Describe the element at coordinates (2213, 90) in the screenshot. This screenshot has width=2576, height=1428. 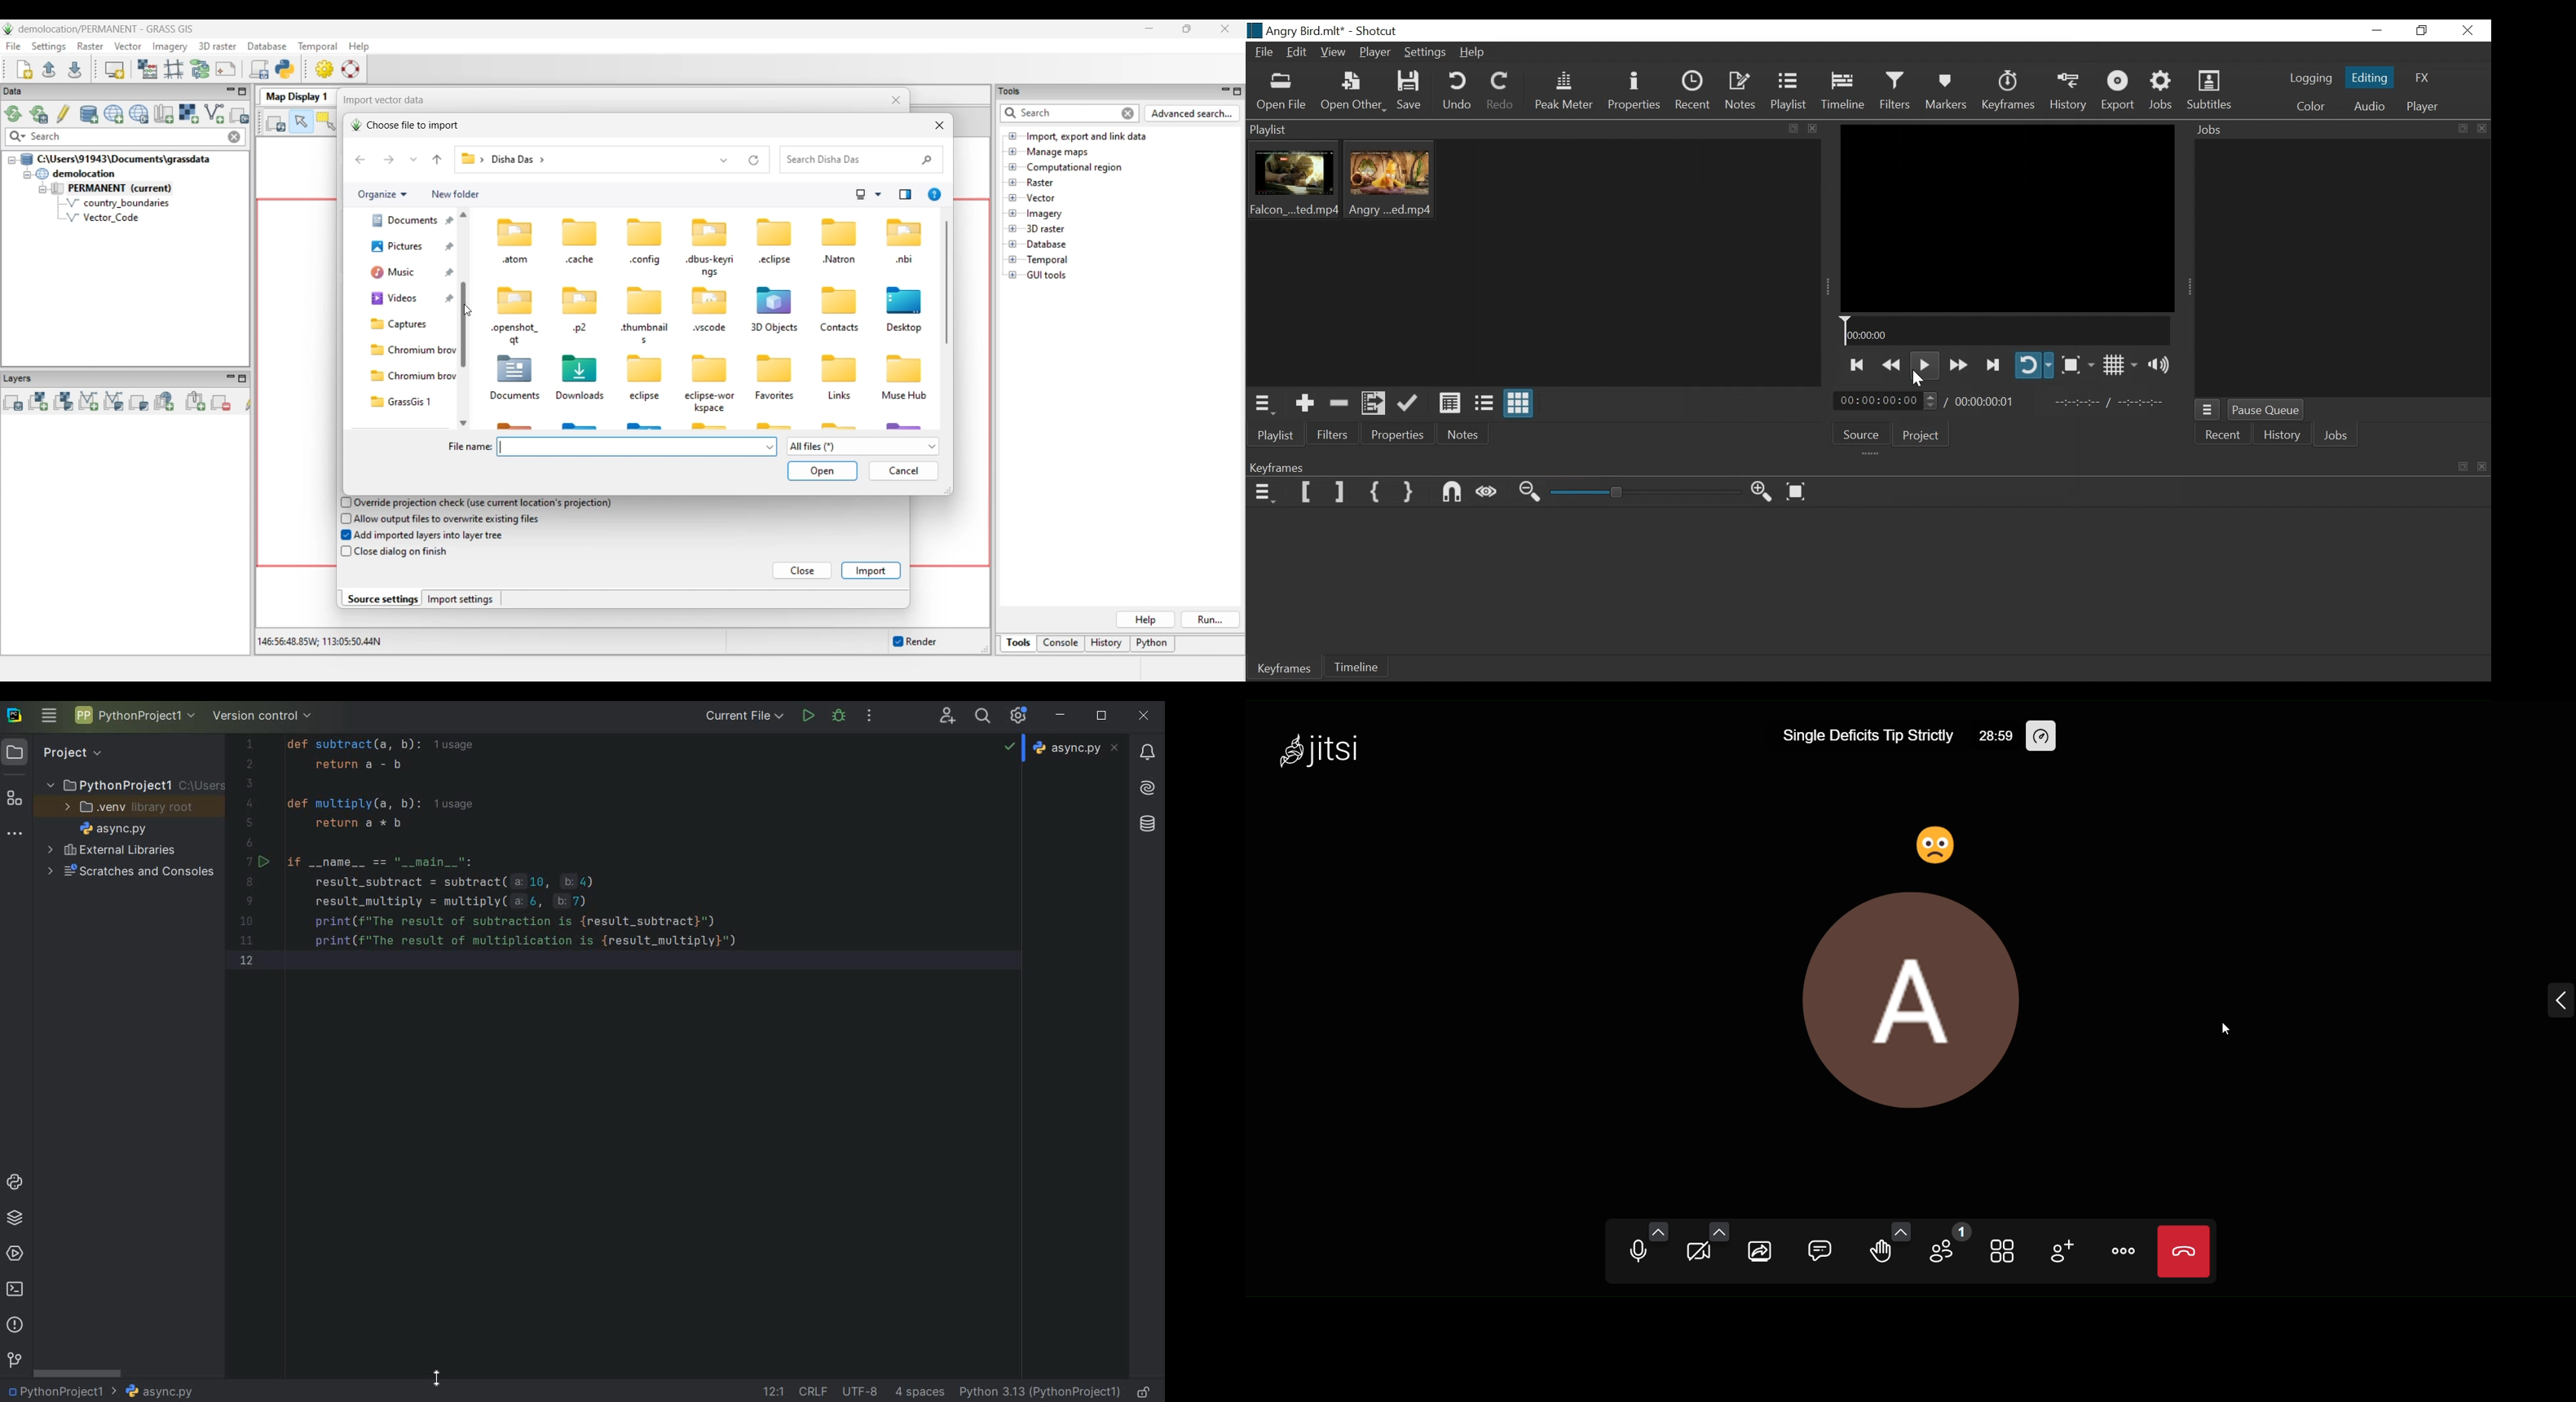
I see `Subtitles` at that location.